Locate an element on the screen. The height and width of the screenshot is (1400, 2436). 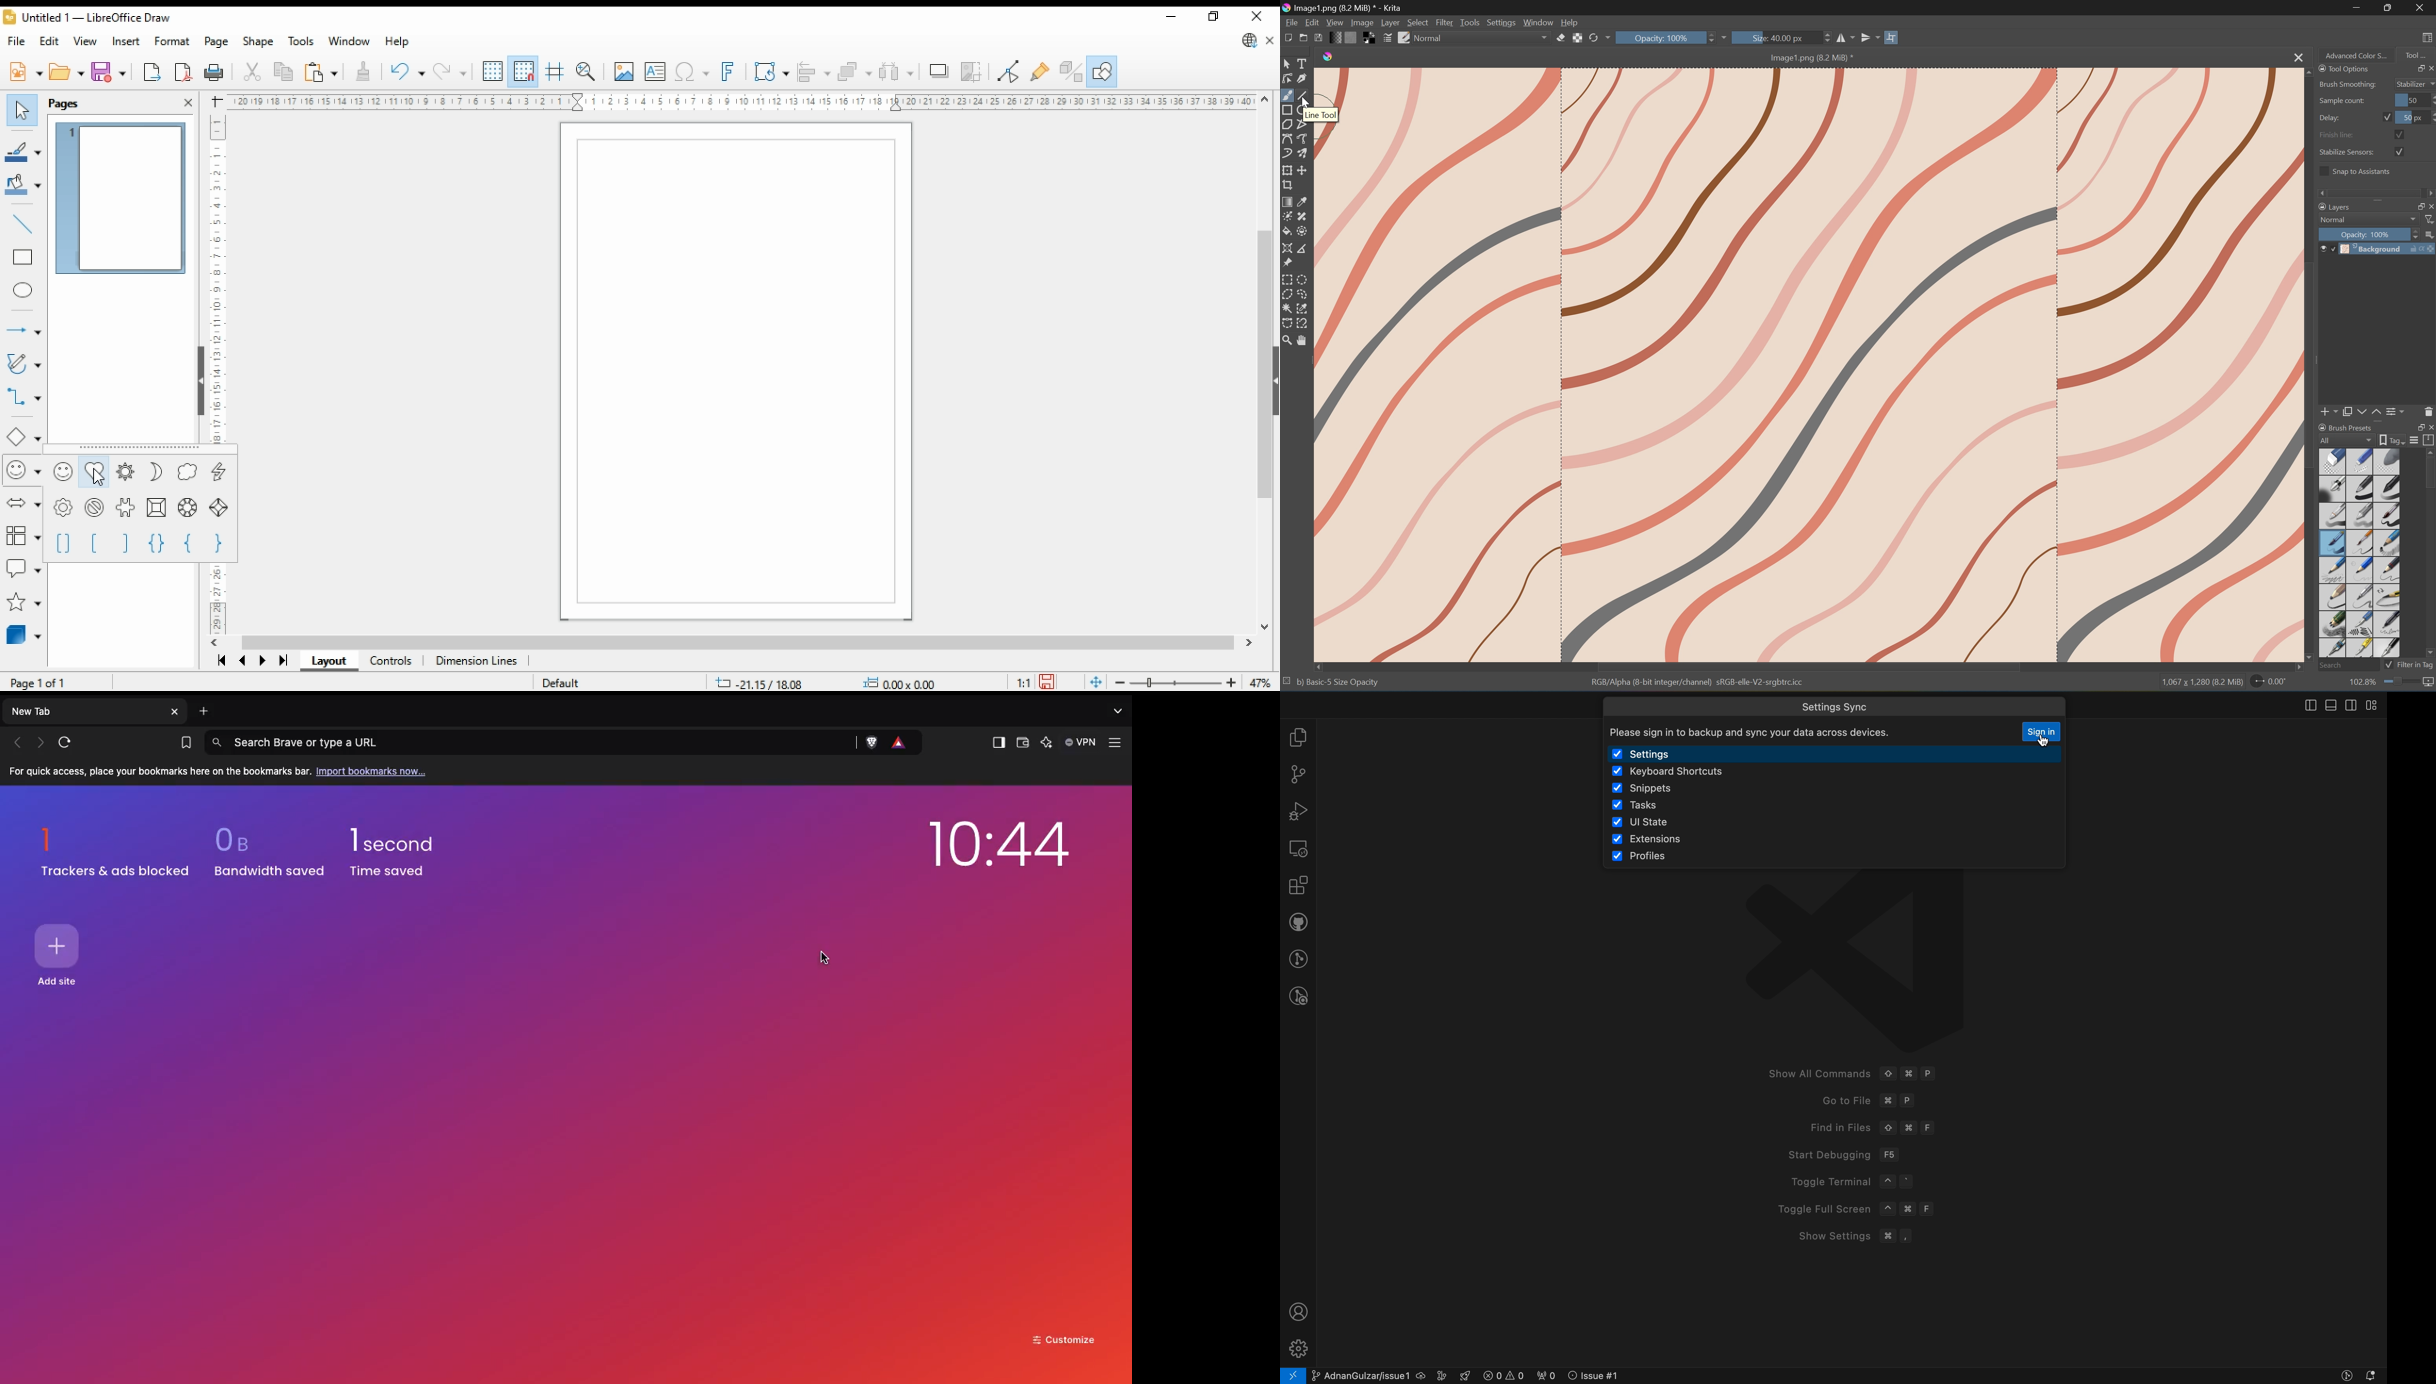
Measure the distance between two points is located at coordinates (1303, 248).